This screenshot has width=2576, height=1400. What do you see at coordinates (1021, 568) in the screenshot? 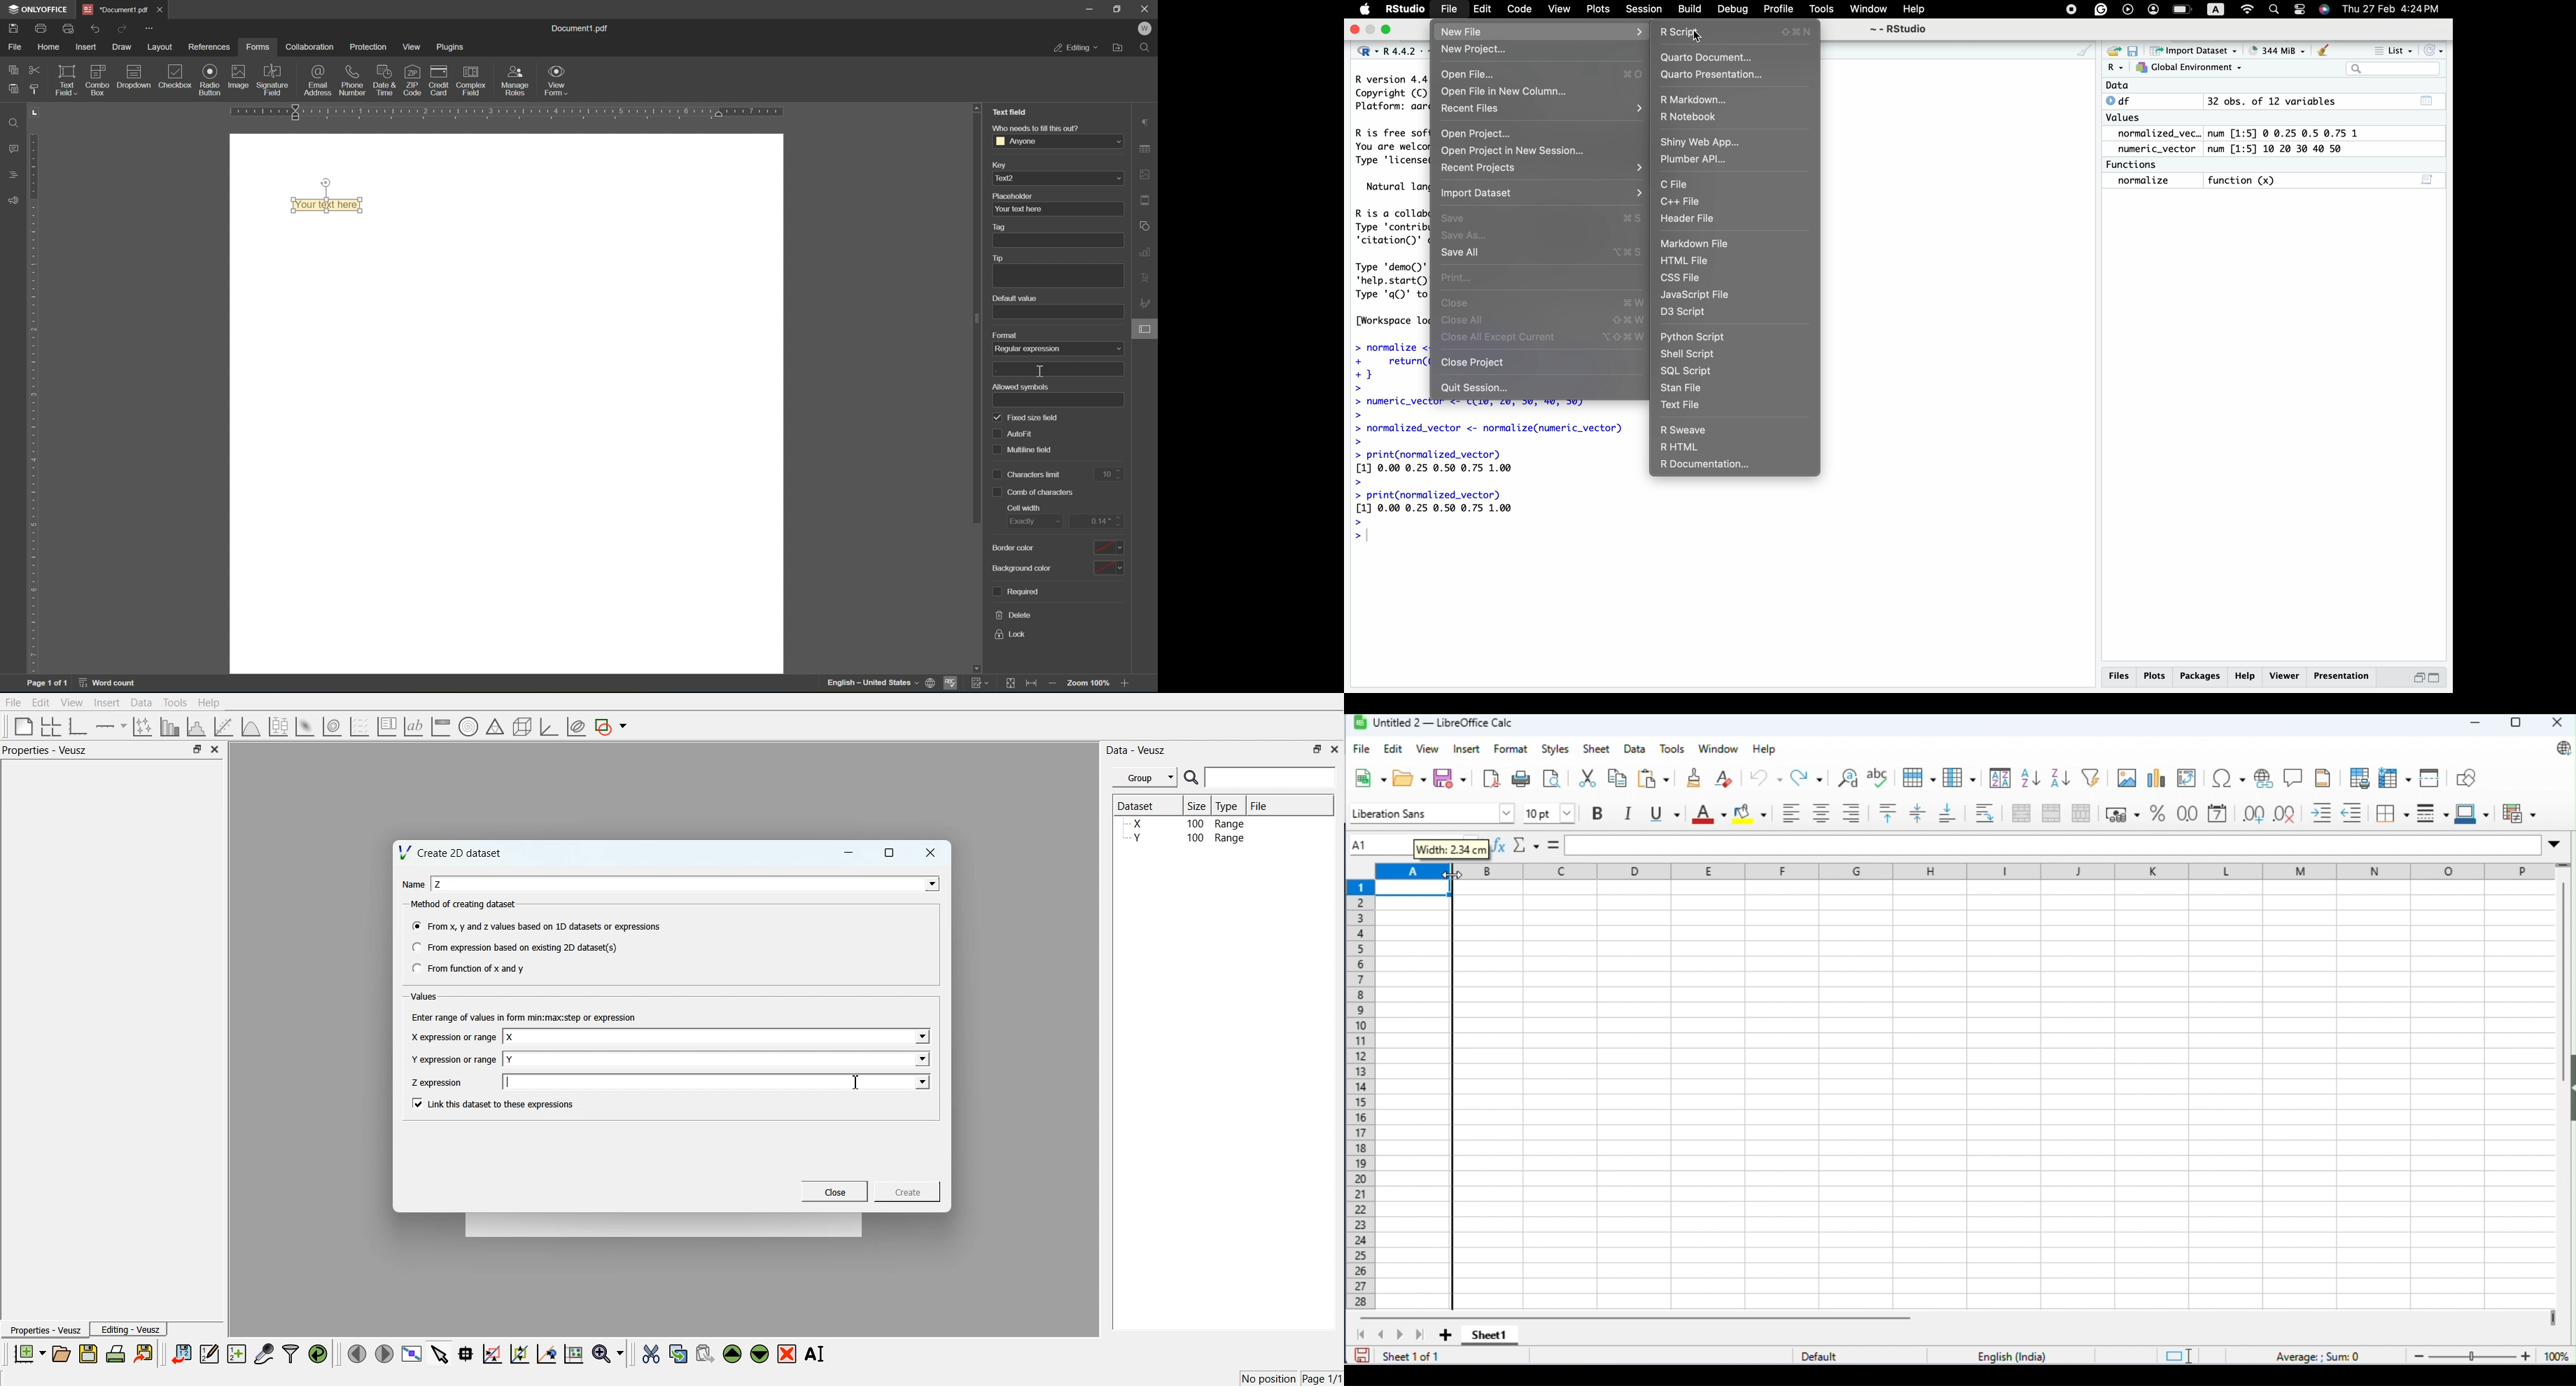
I see `background color` at bounding box center [1021, 568].